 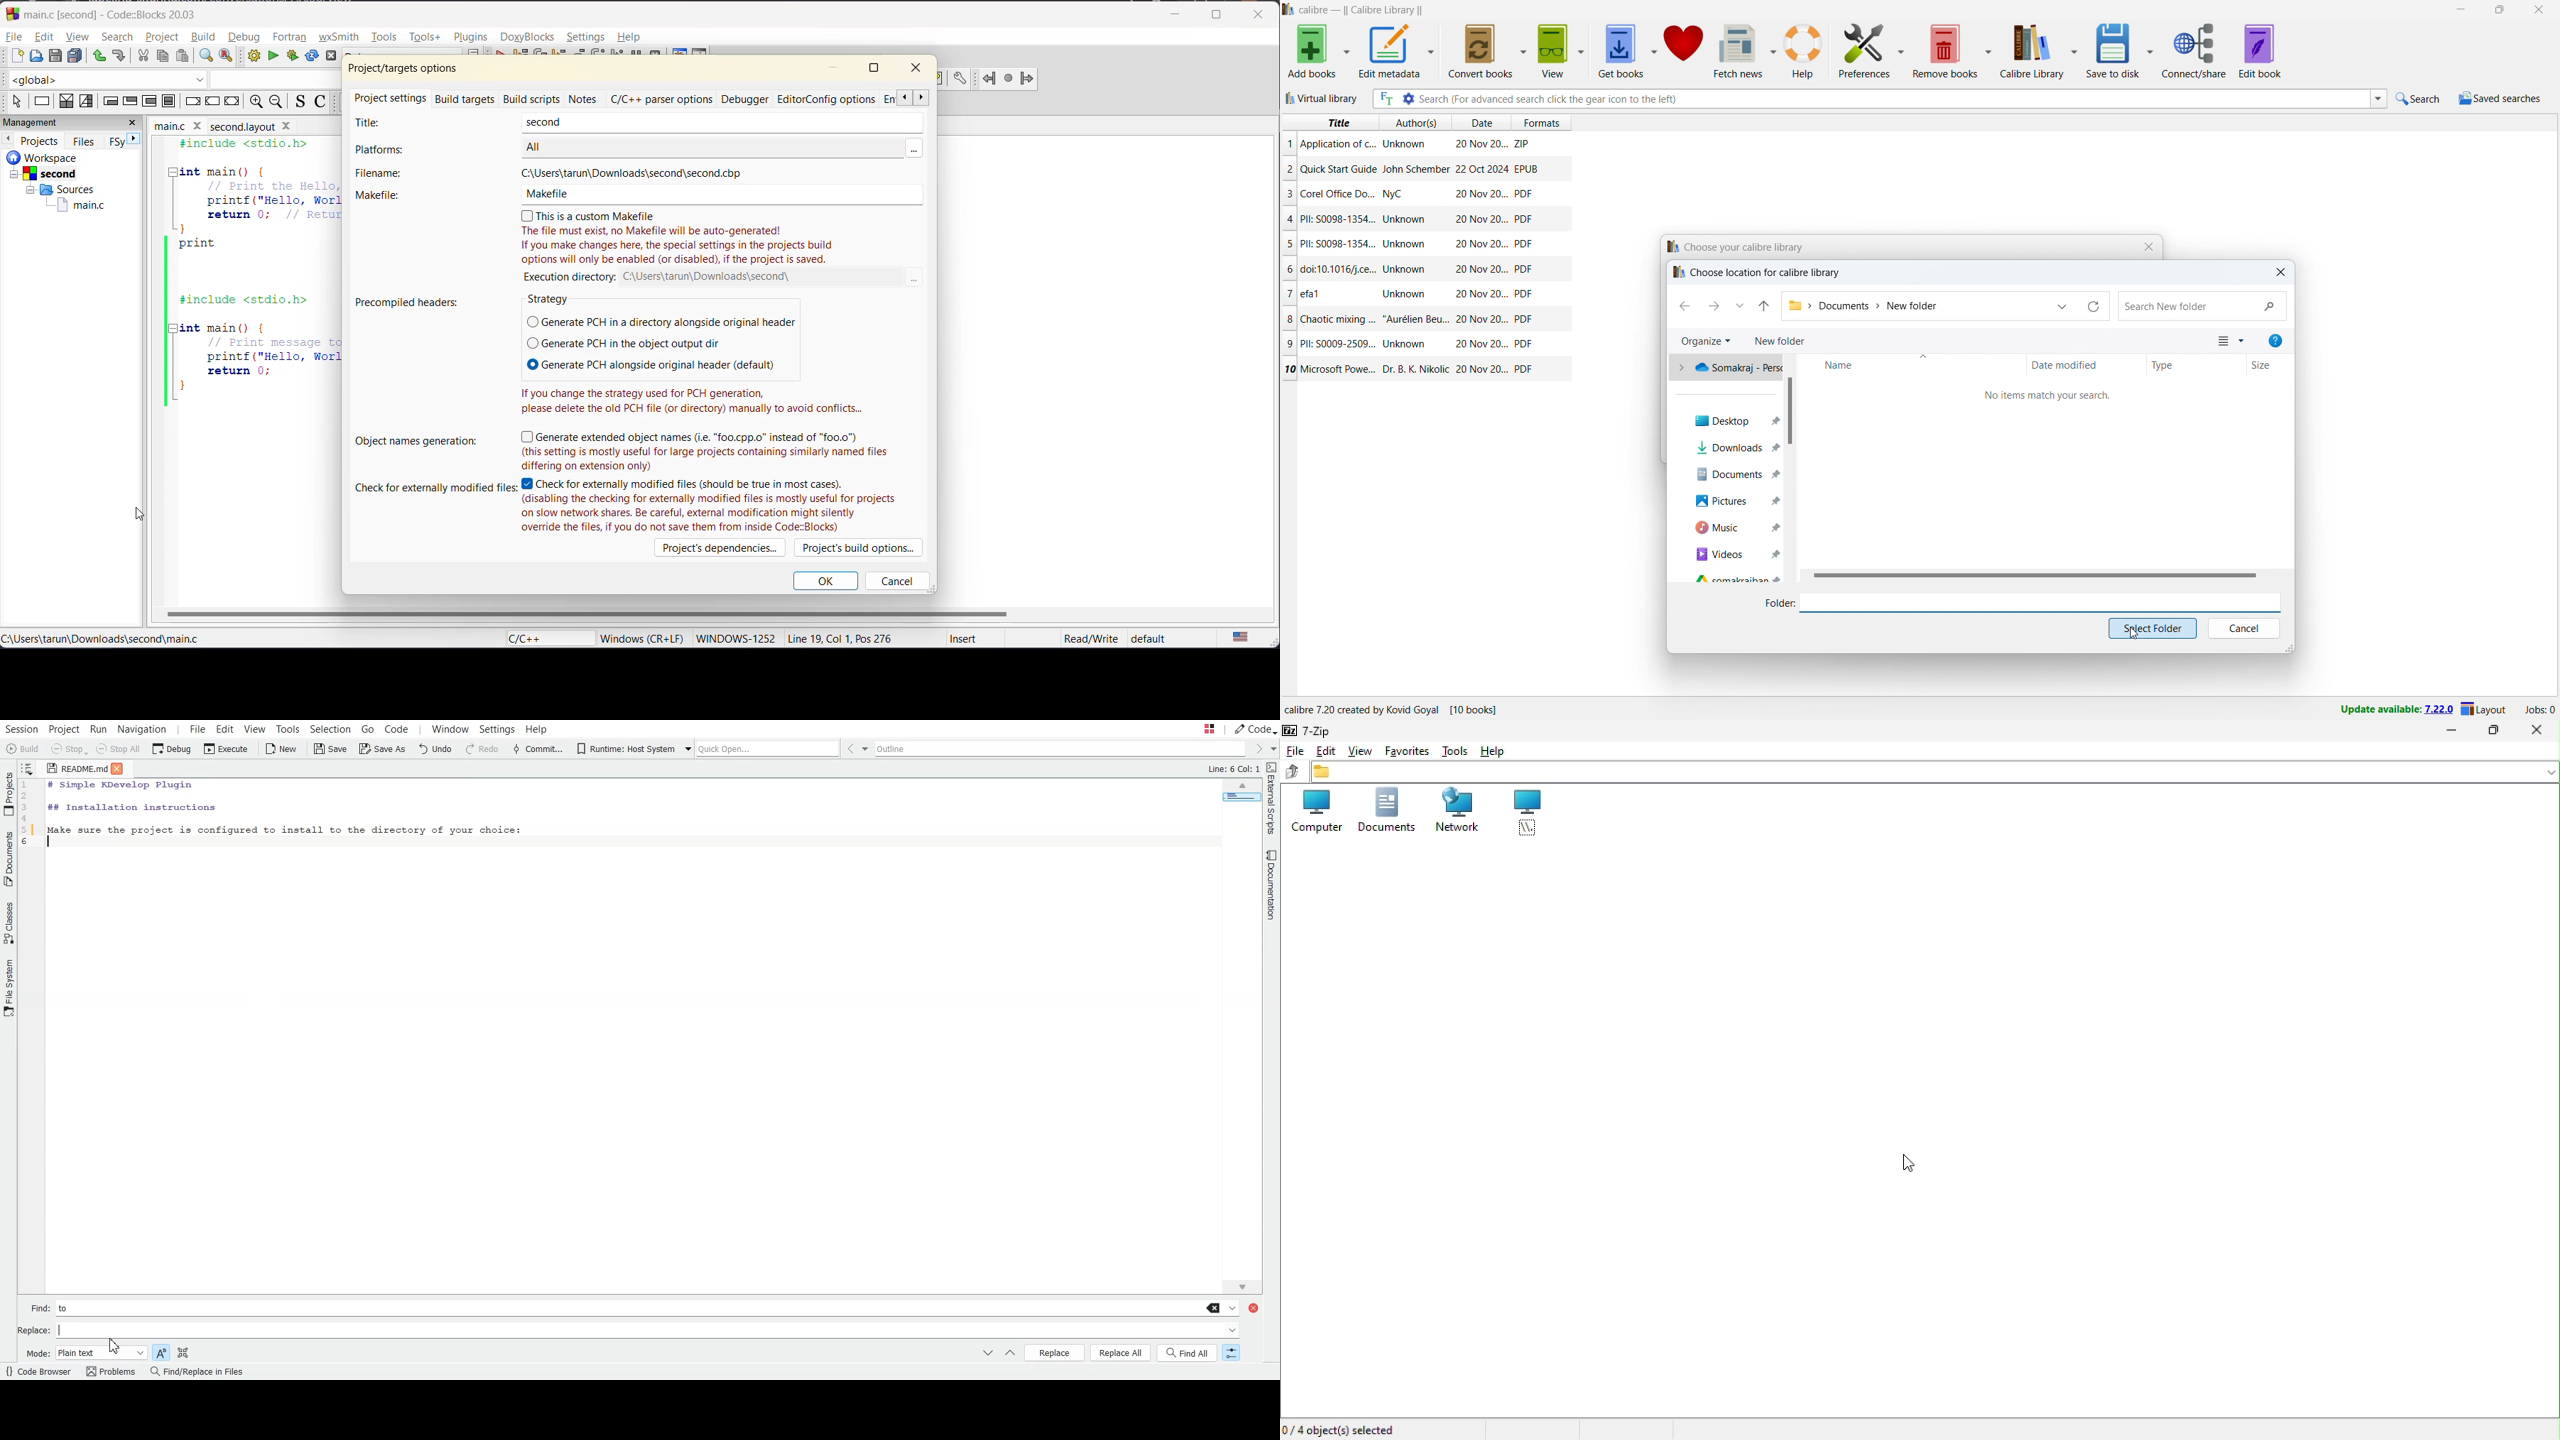 I want to click on Date, so click(x=1481, y=145).